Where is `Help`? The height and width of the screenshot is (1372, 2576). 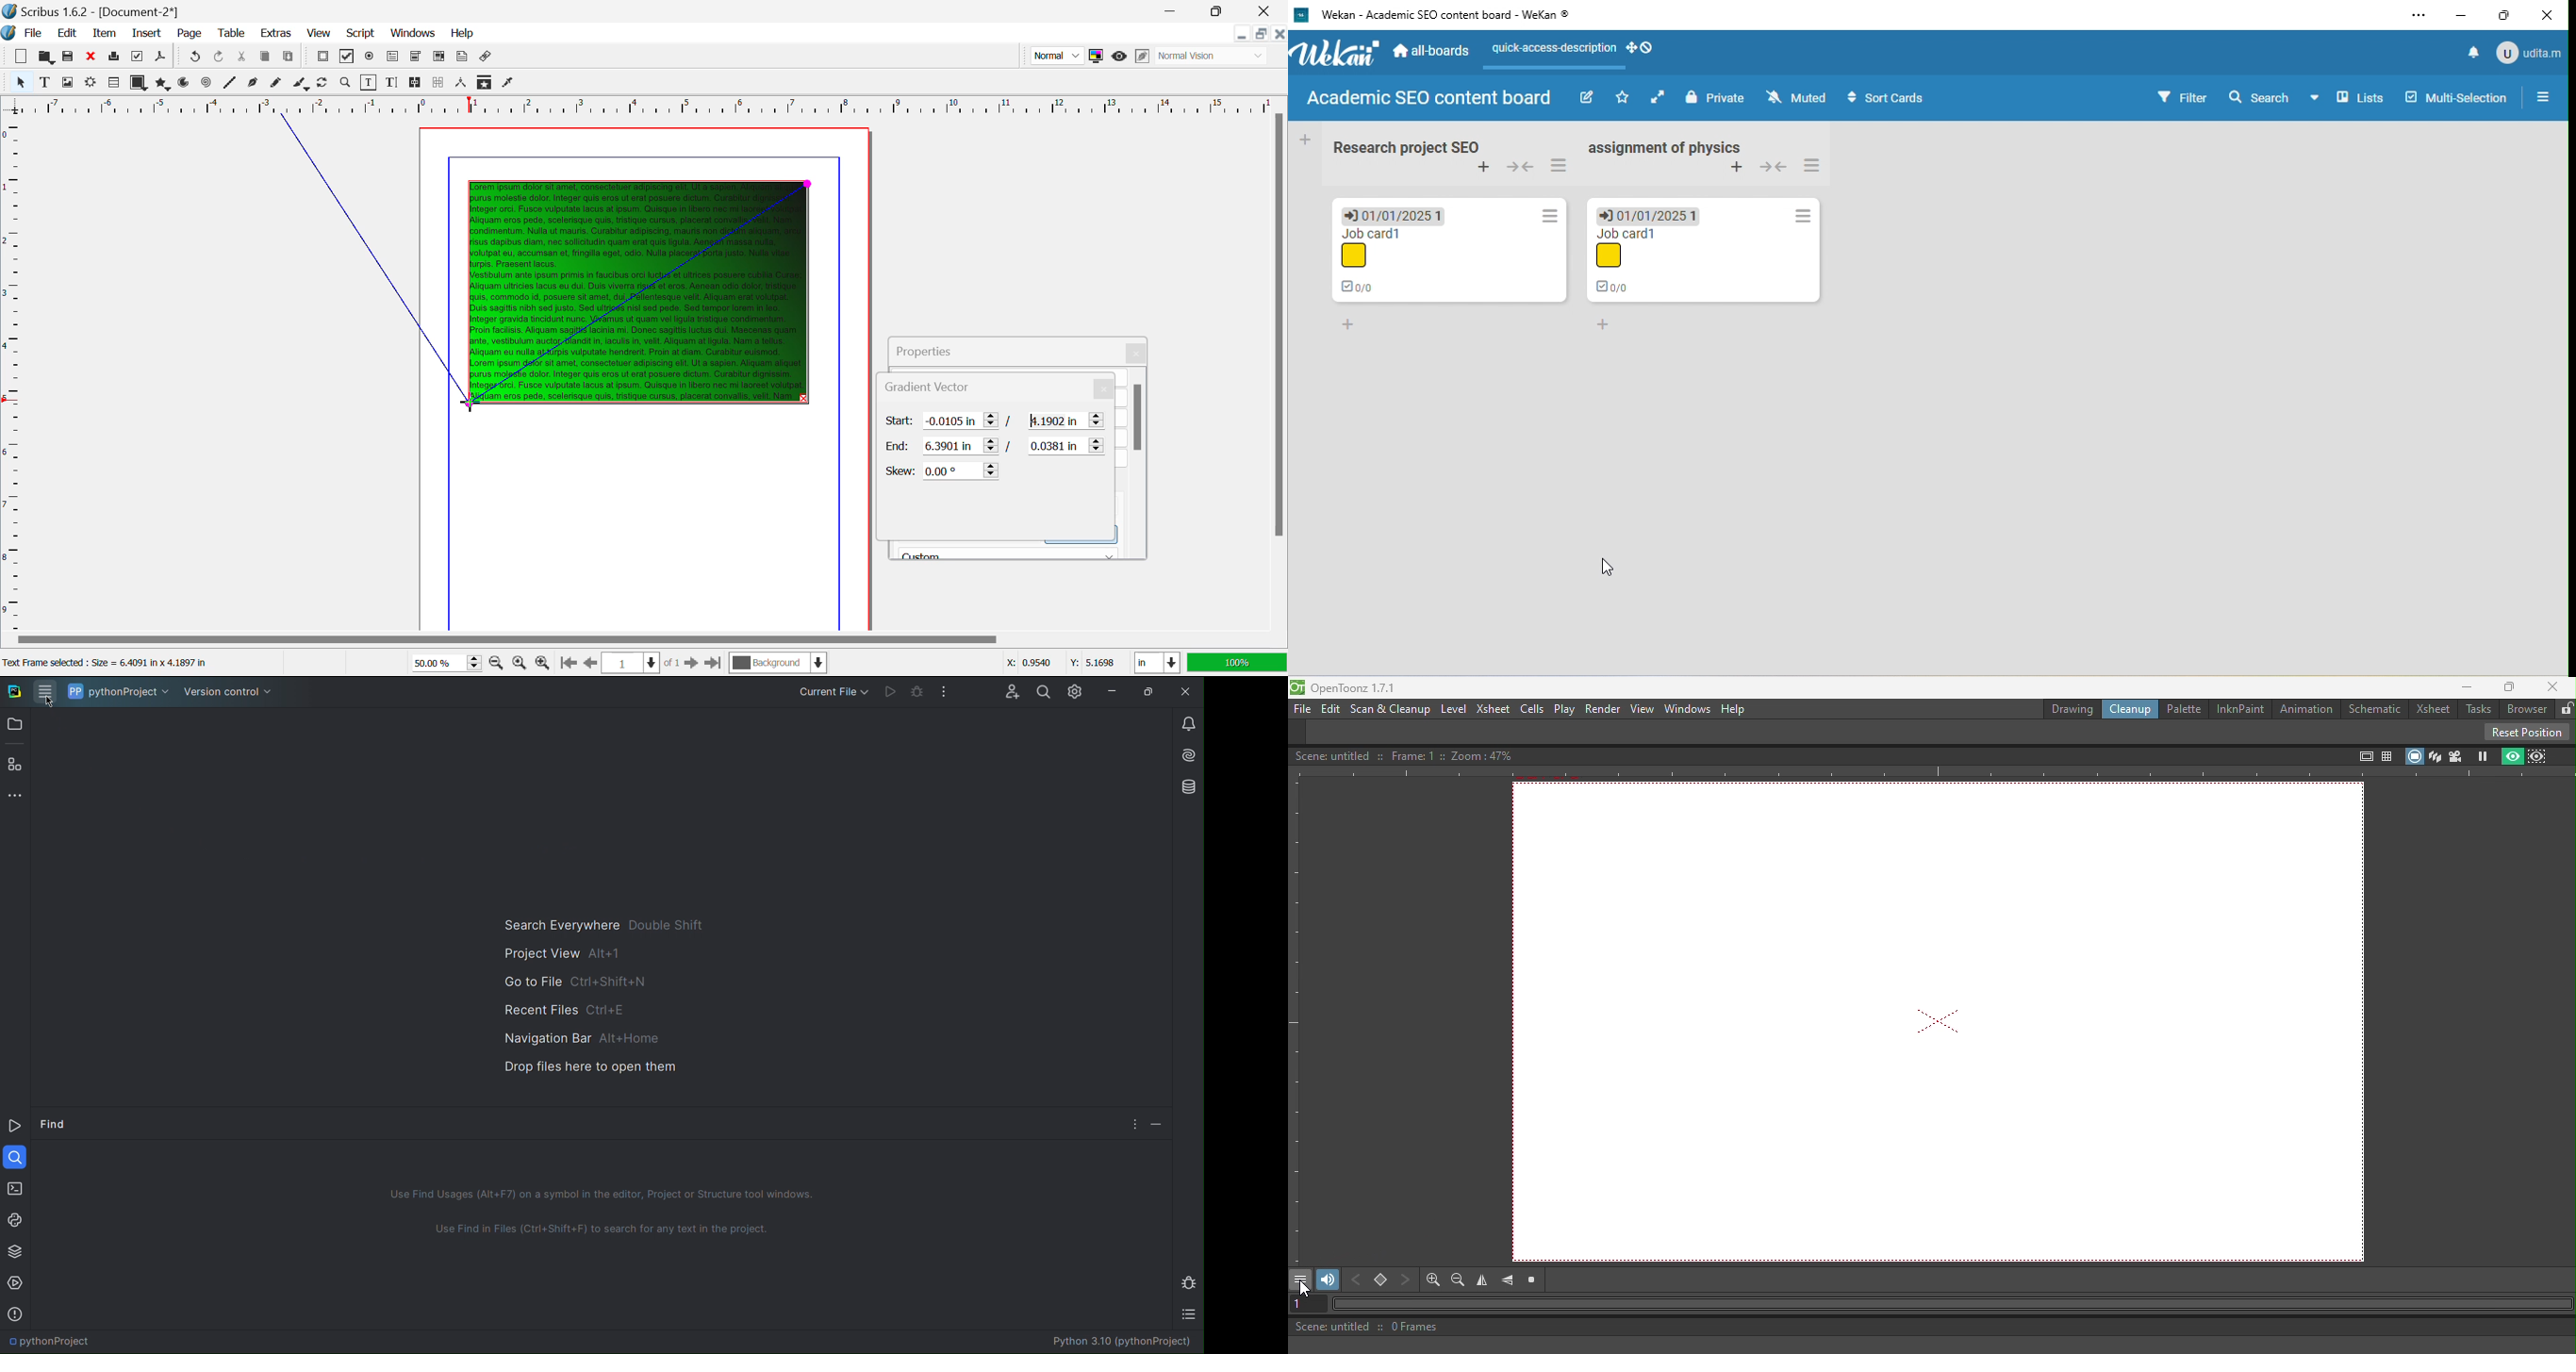
Help is located at coordinates (464, 34).